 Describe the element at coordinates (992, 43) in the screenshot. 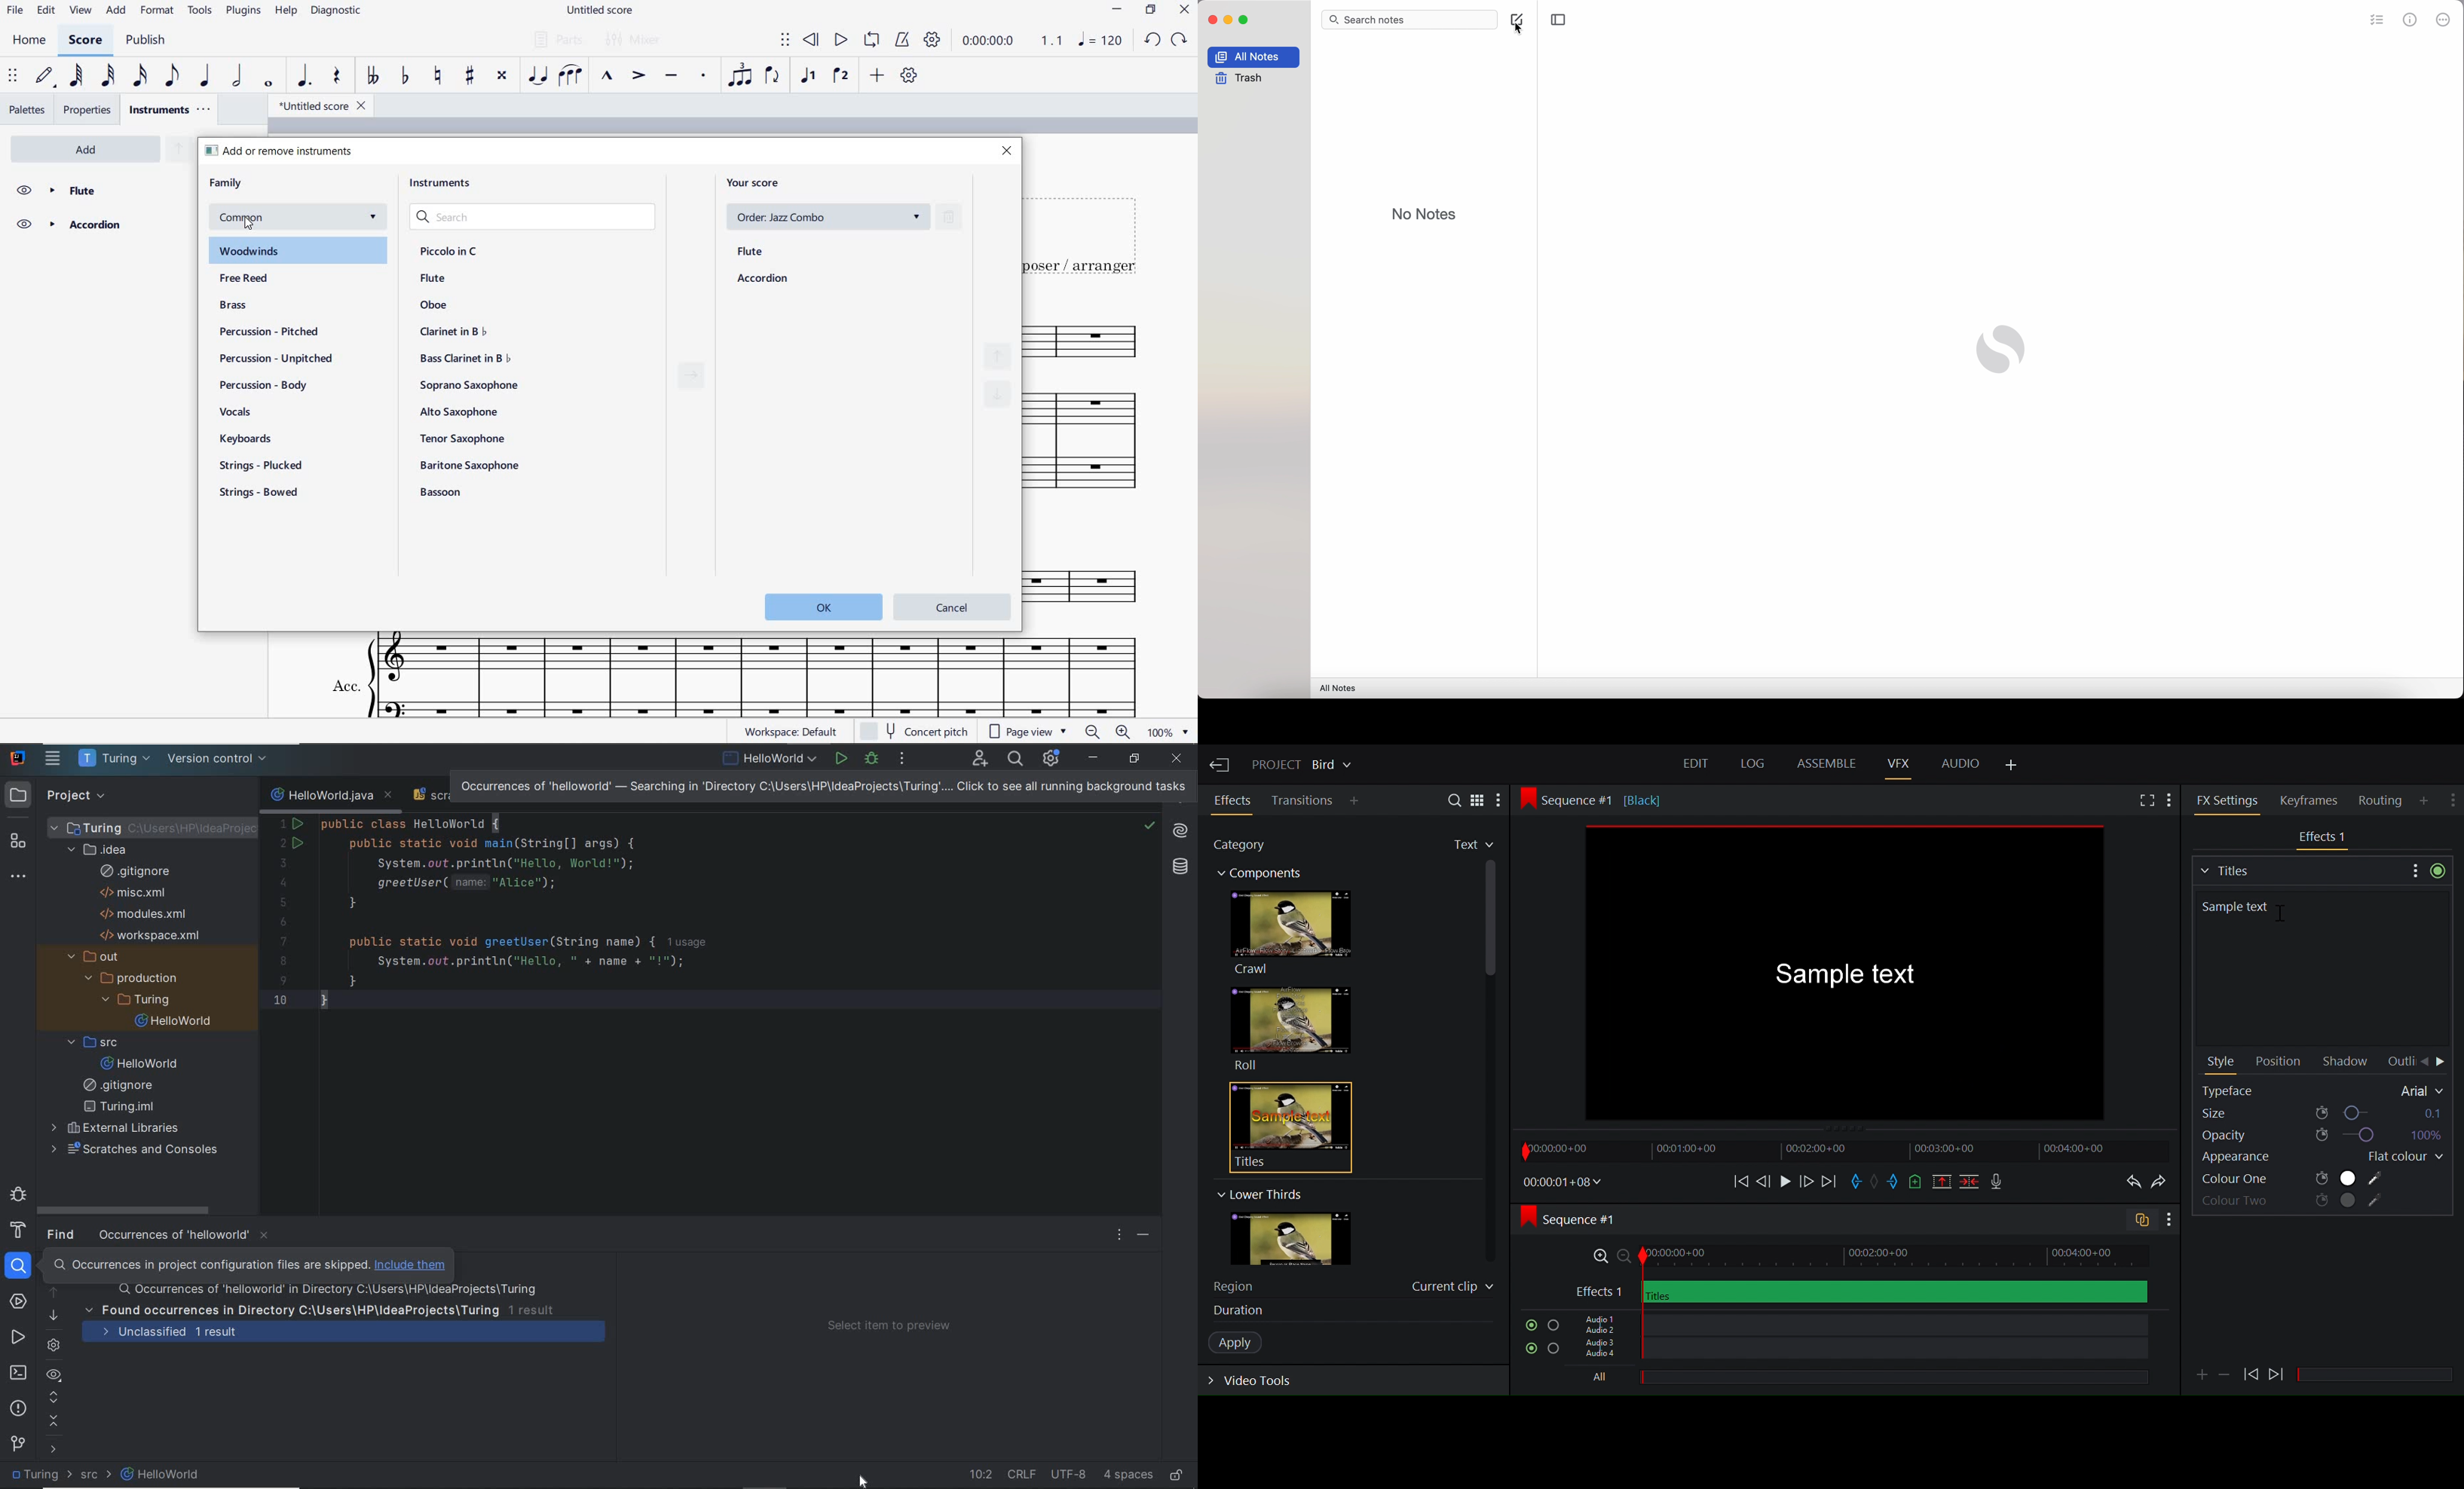

I see `playback time` at that location.